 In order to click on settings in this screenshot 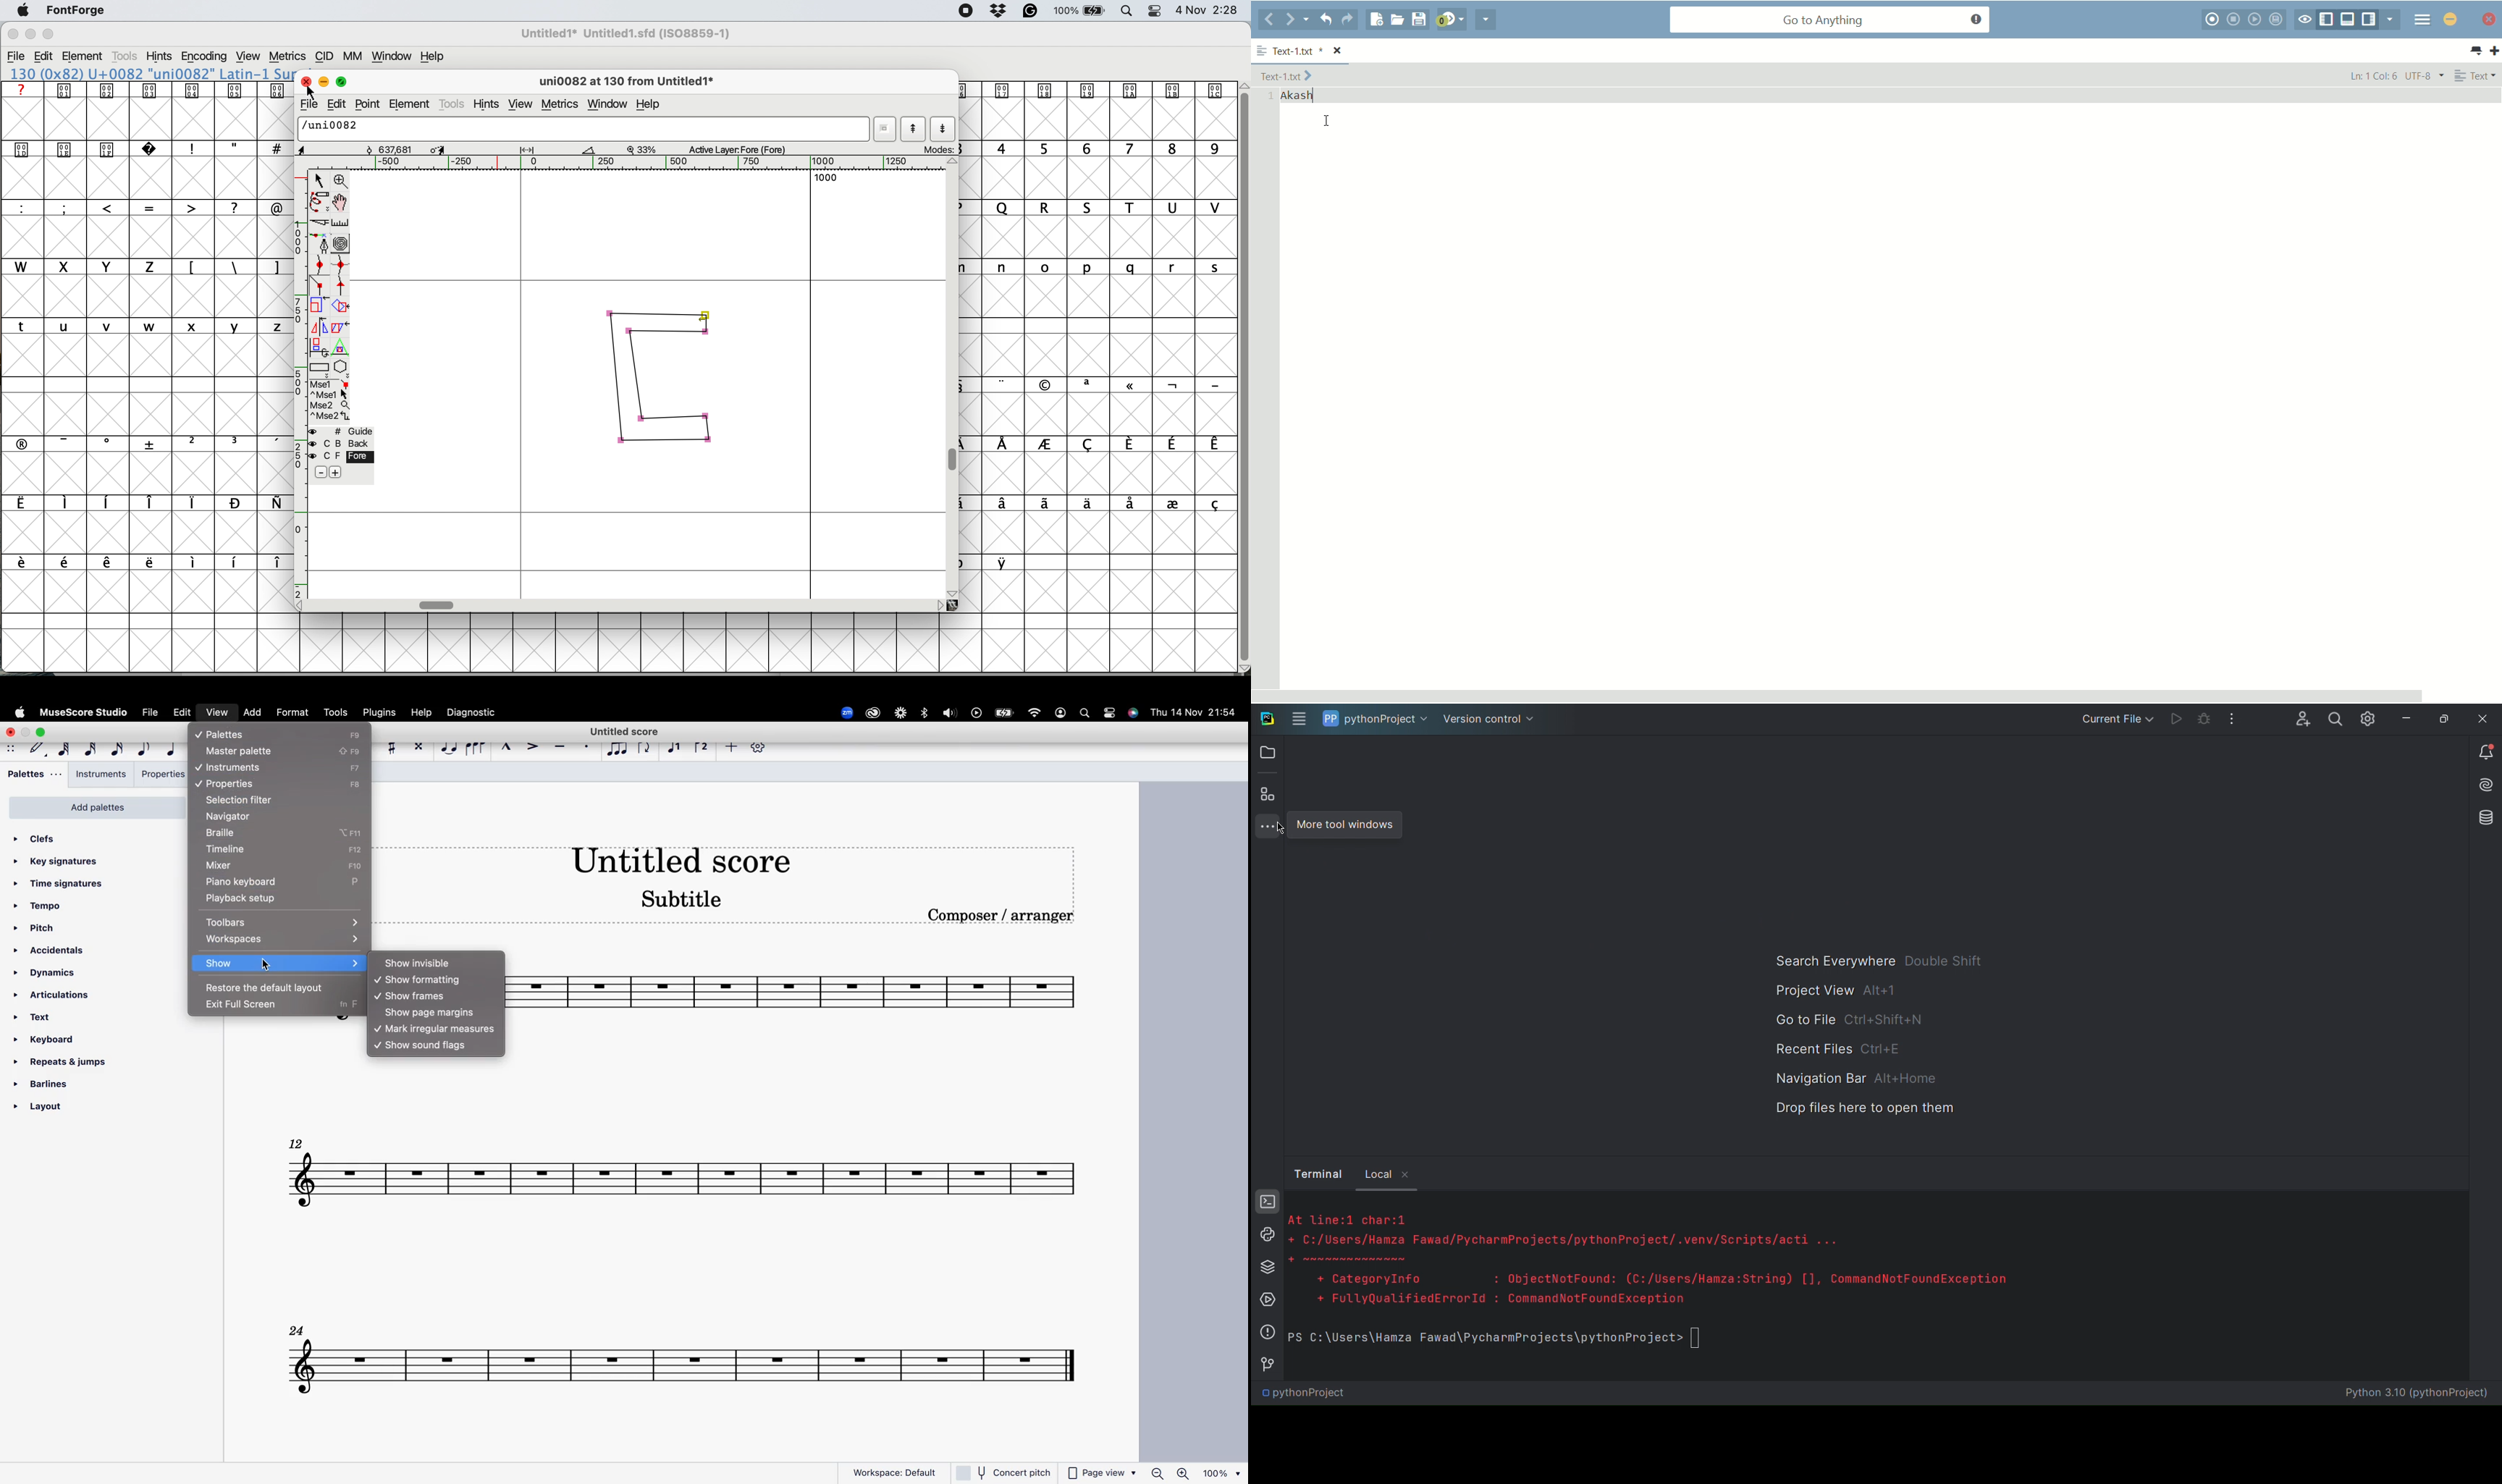, I will do `click(1108, 712)`.